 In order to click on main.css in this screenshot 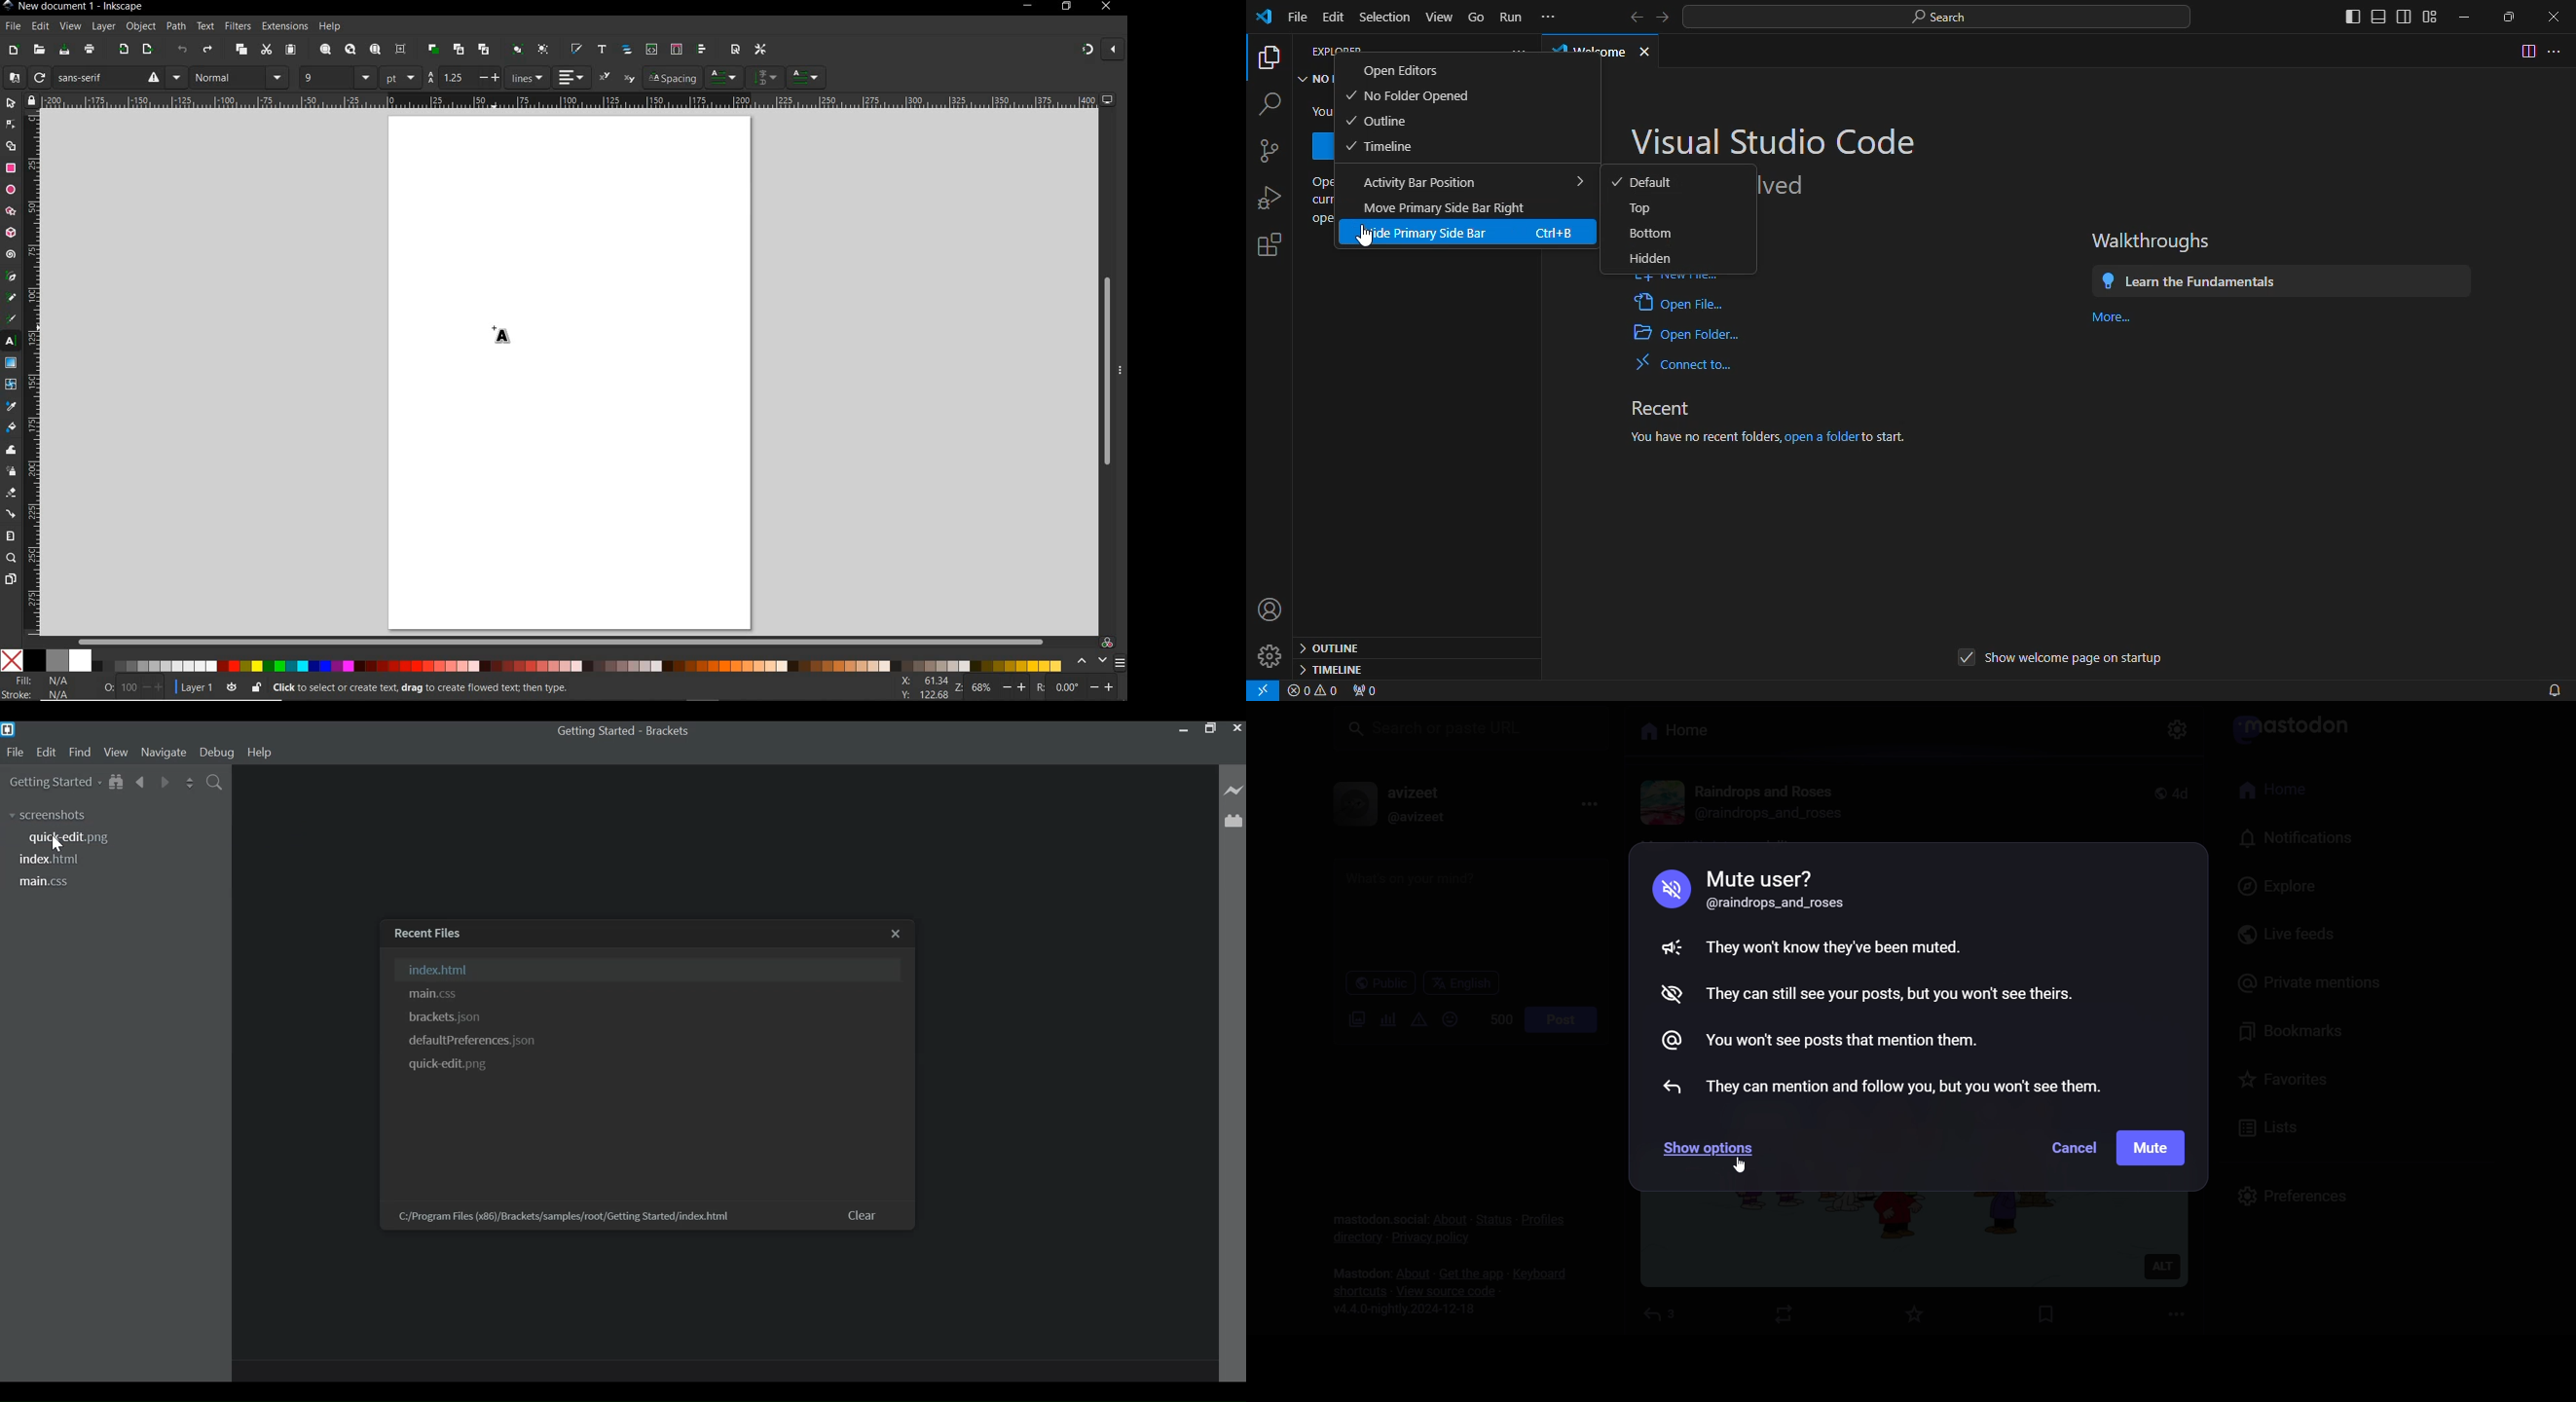, I will do `click(434, 994)`.